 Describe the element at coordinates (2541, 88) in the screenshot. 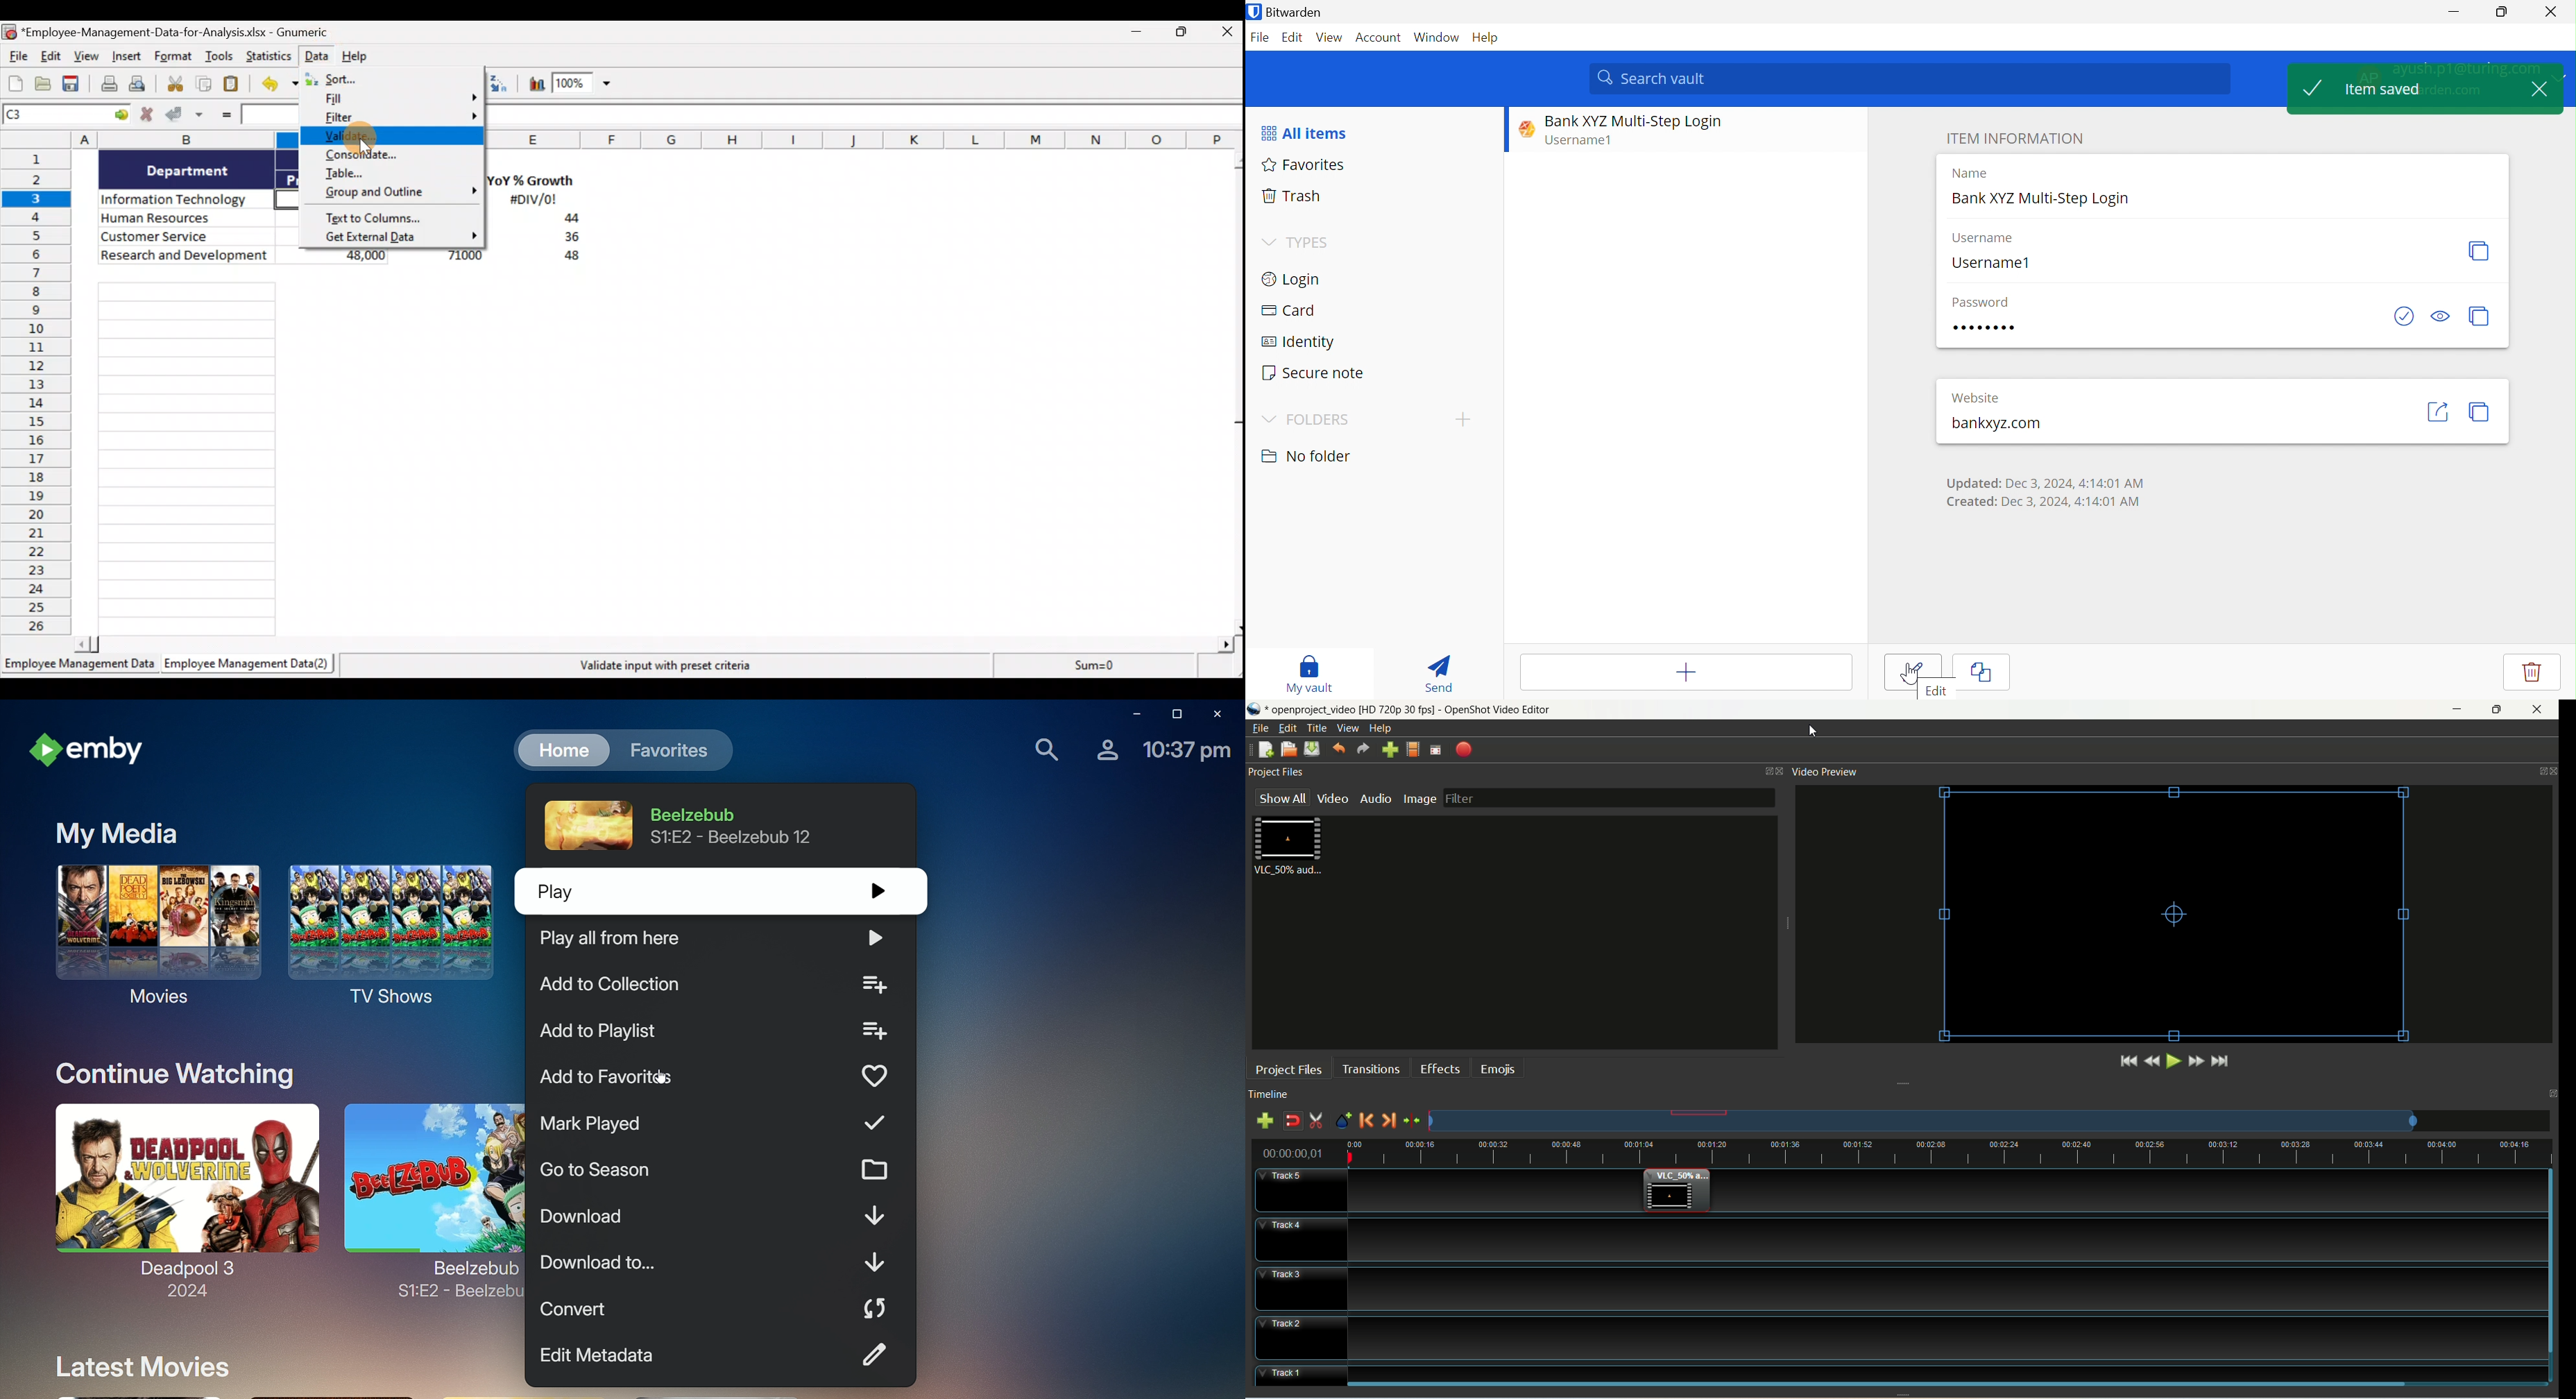

I see `Close` at that location.